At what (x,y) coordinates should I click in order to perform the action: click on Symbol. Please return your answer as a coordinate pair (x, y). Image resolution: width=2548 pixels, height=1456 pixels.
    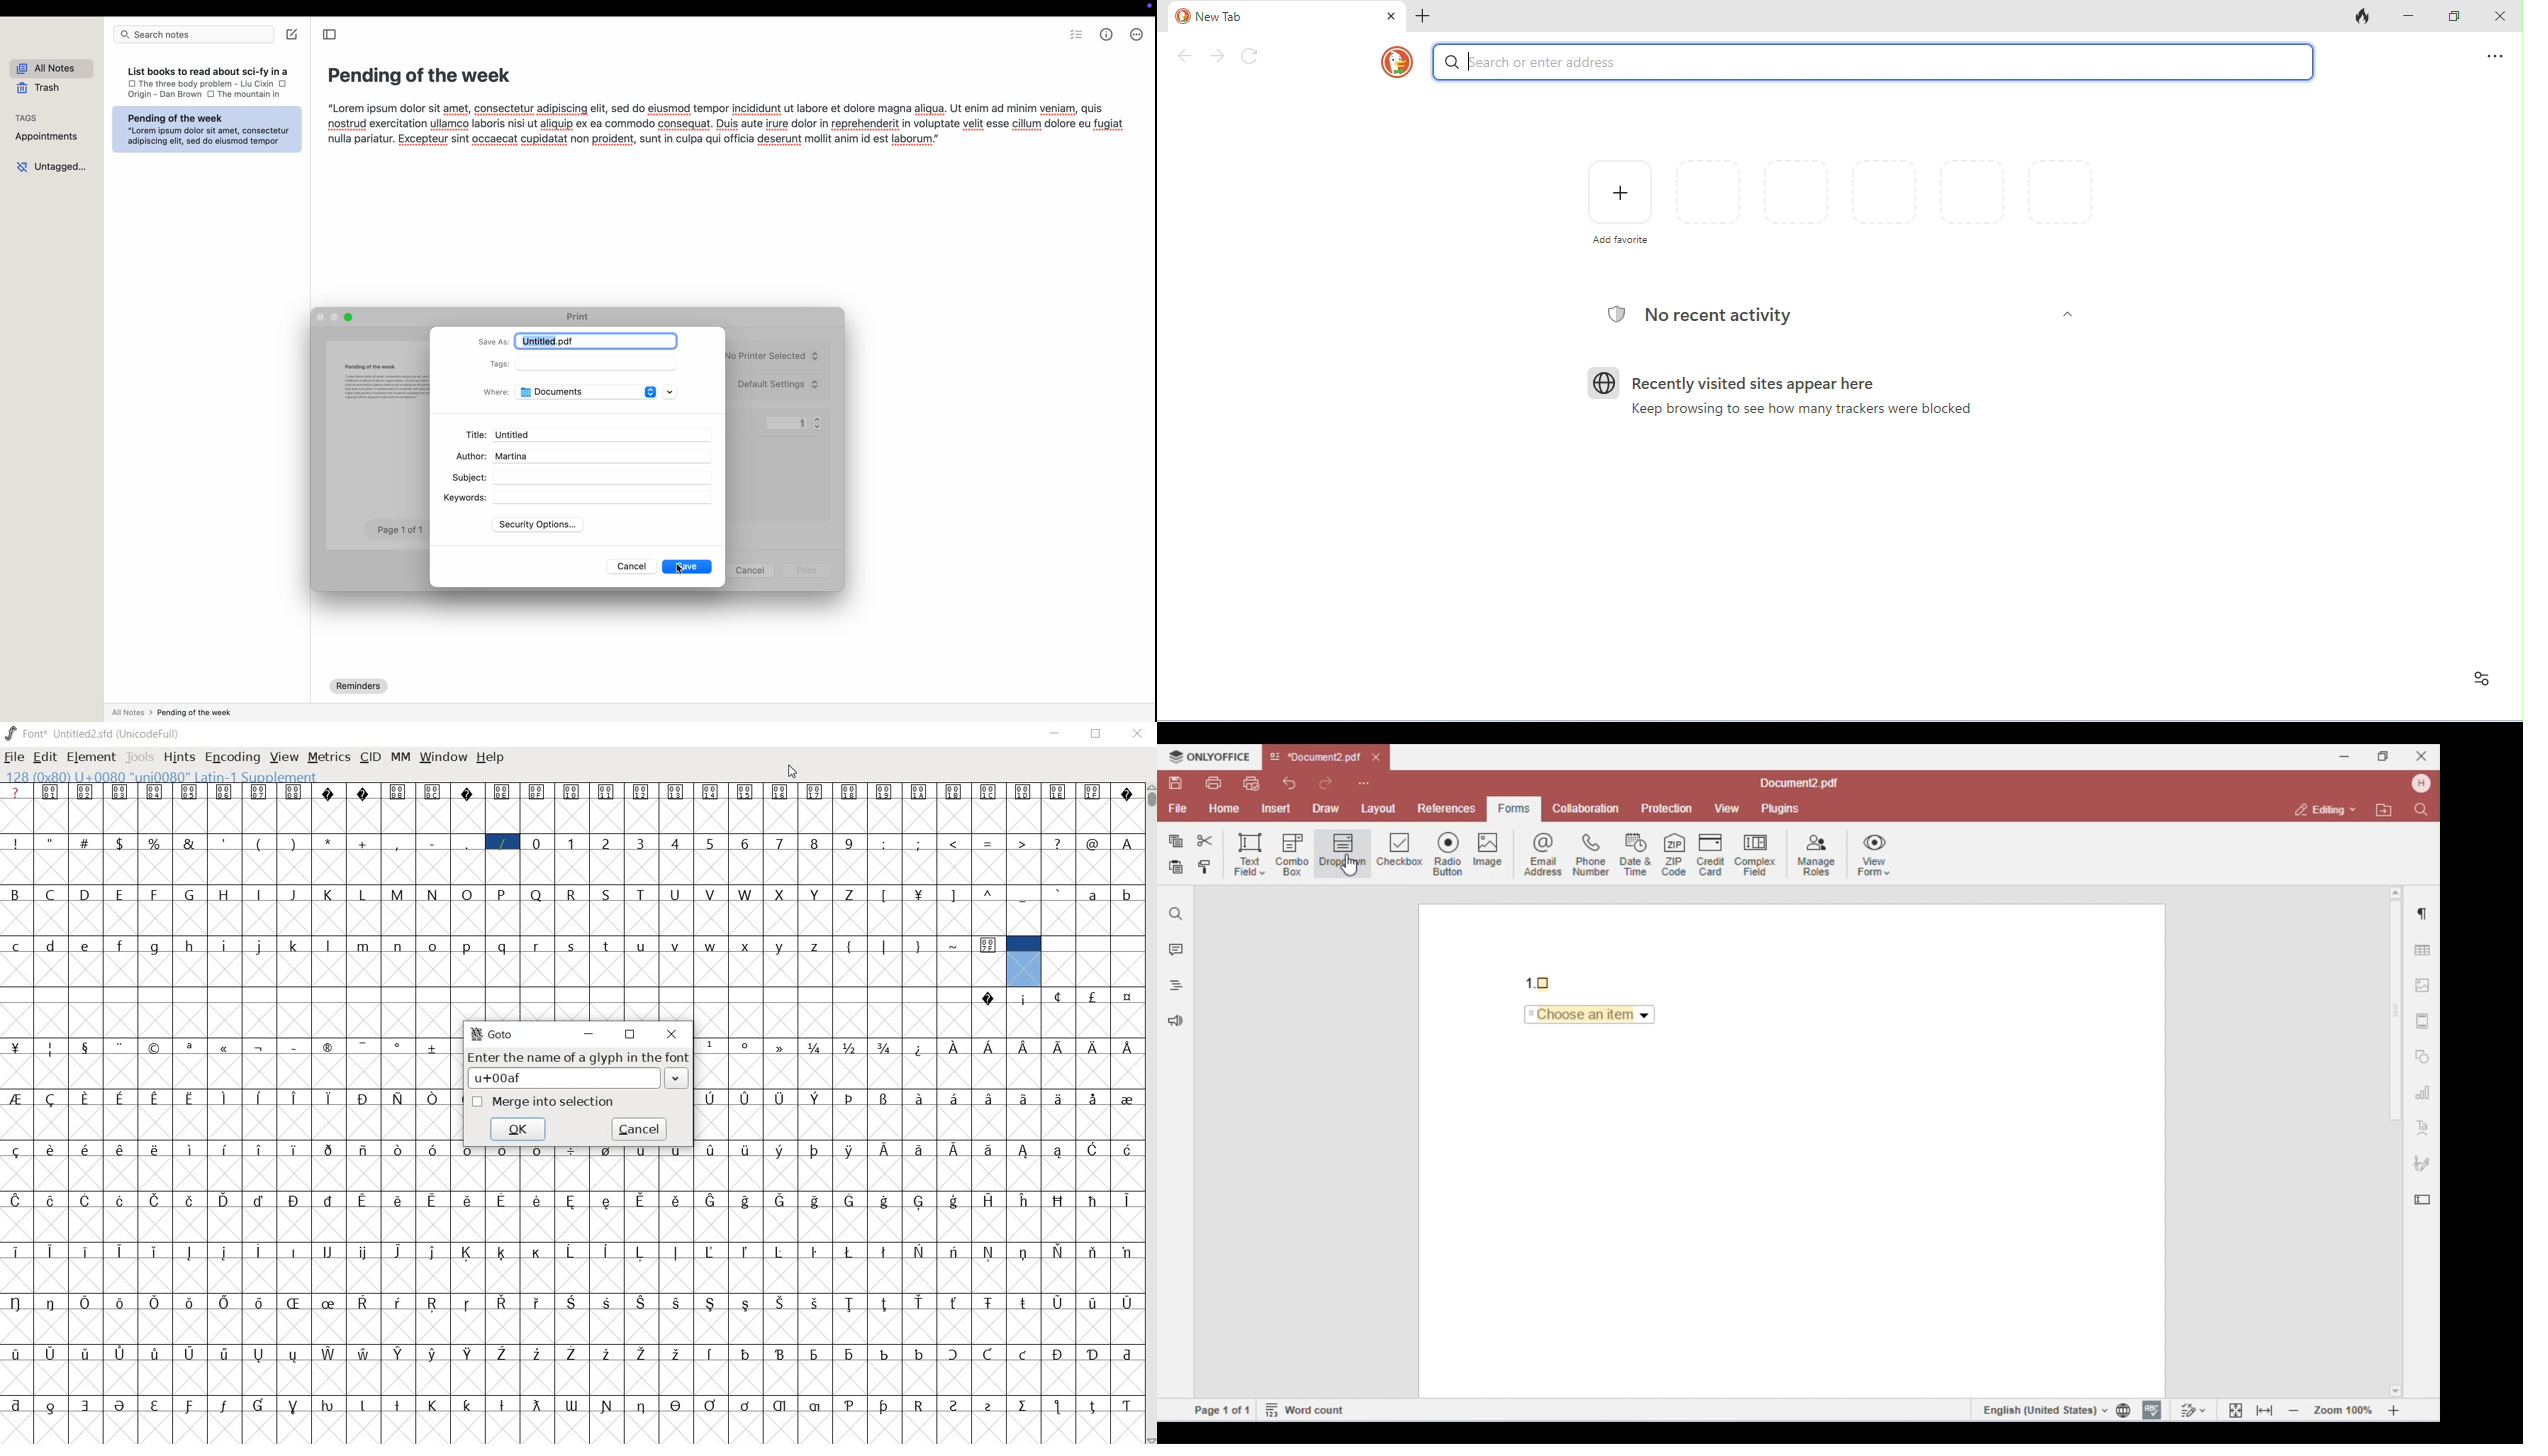
    Looking at the image, I should click on (17, 1099).